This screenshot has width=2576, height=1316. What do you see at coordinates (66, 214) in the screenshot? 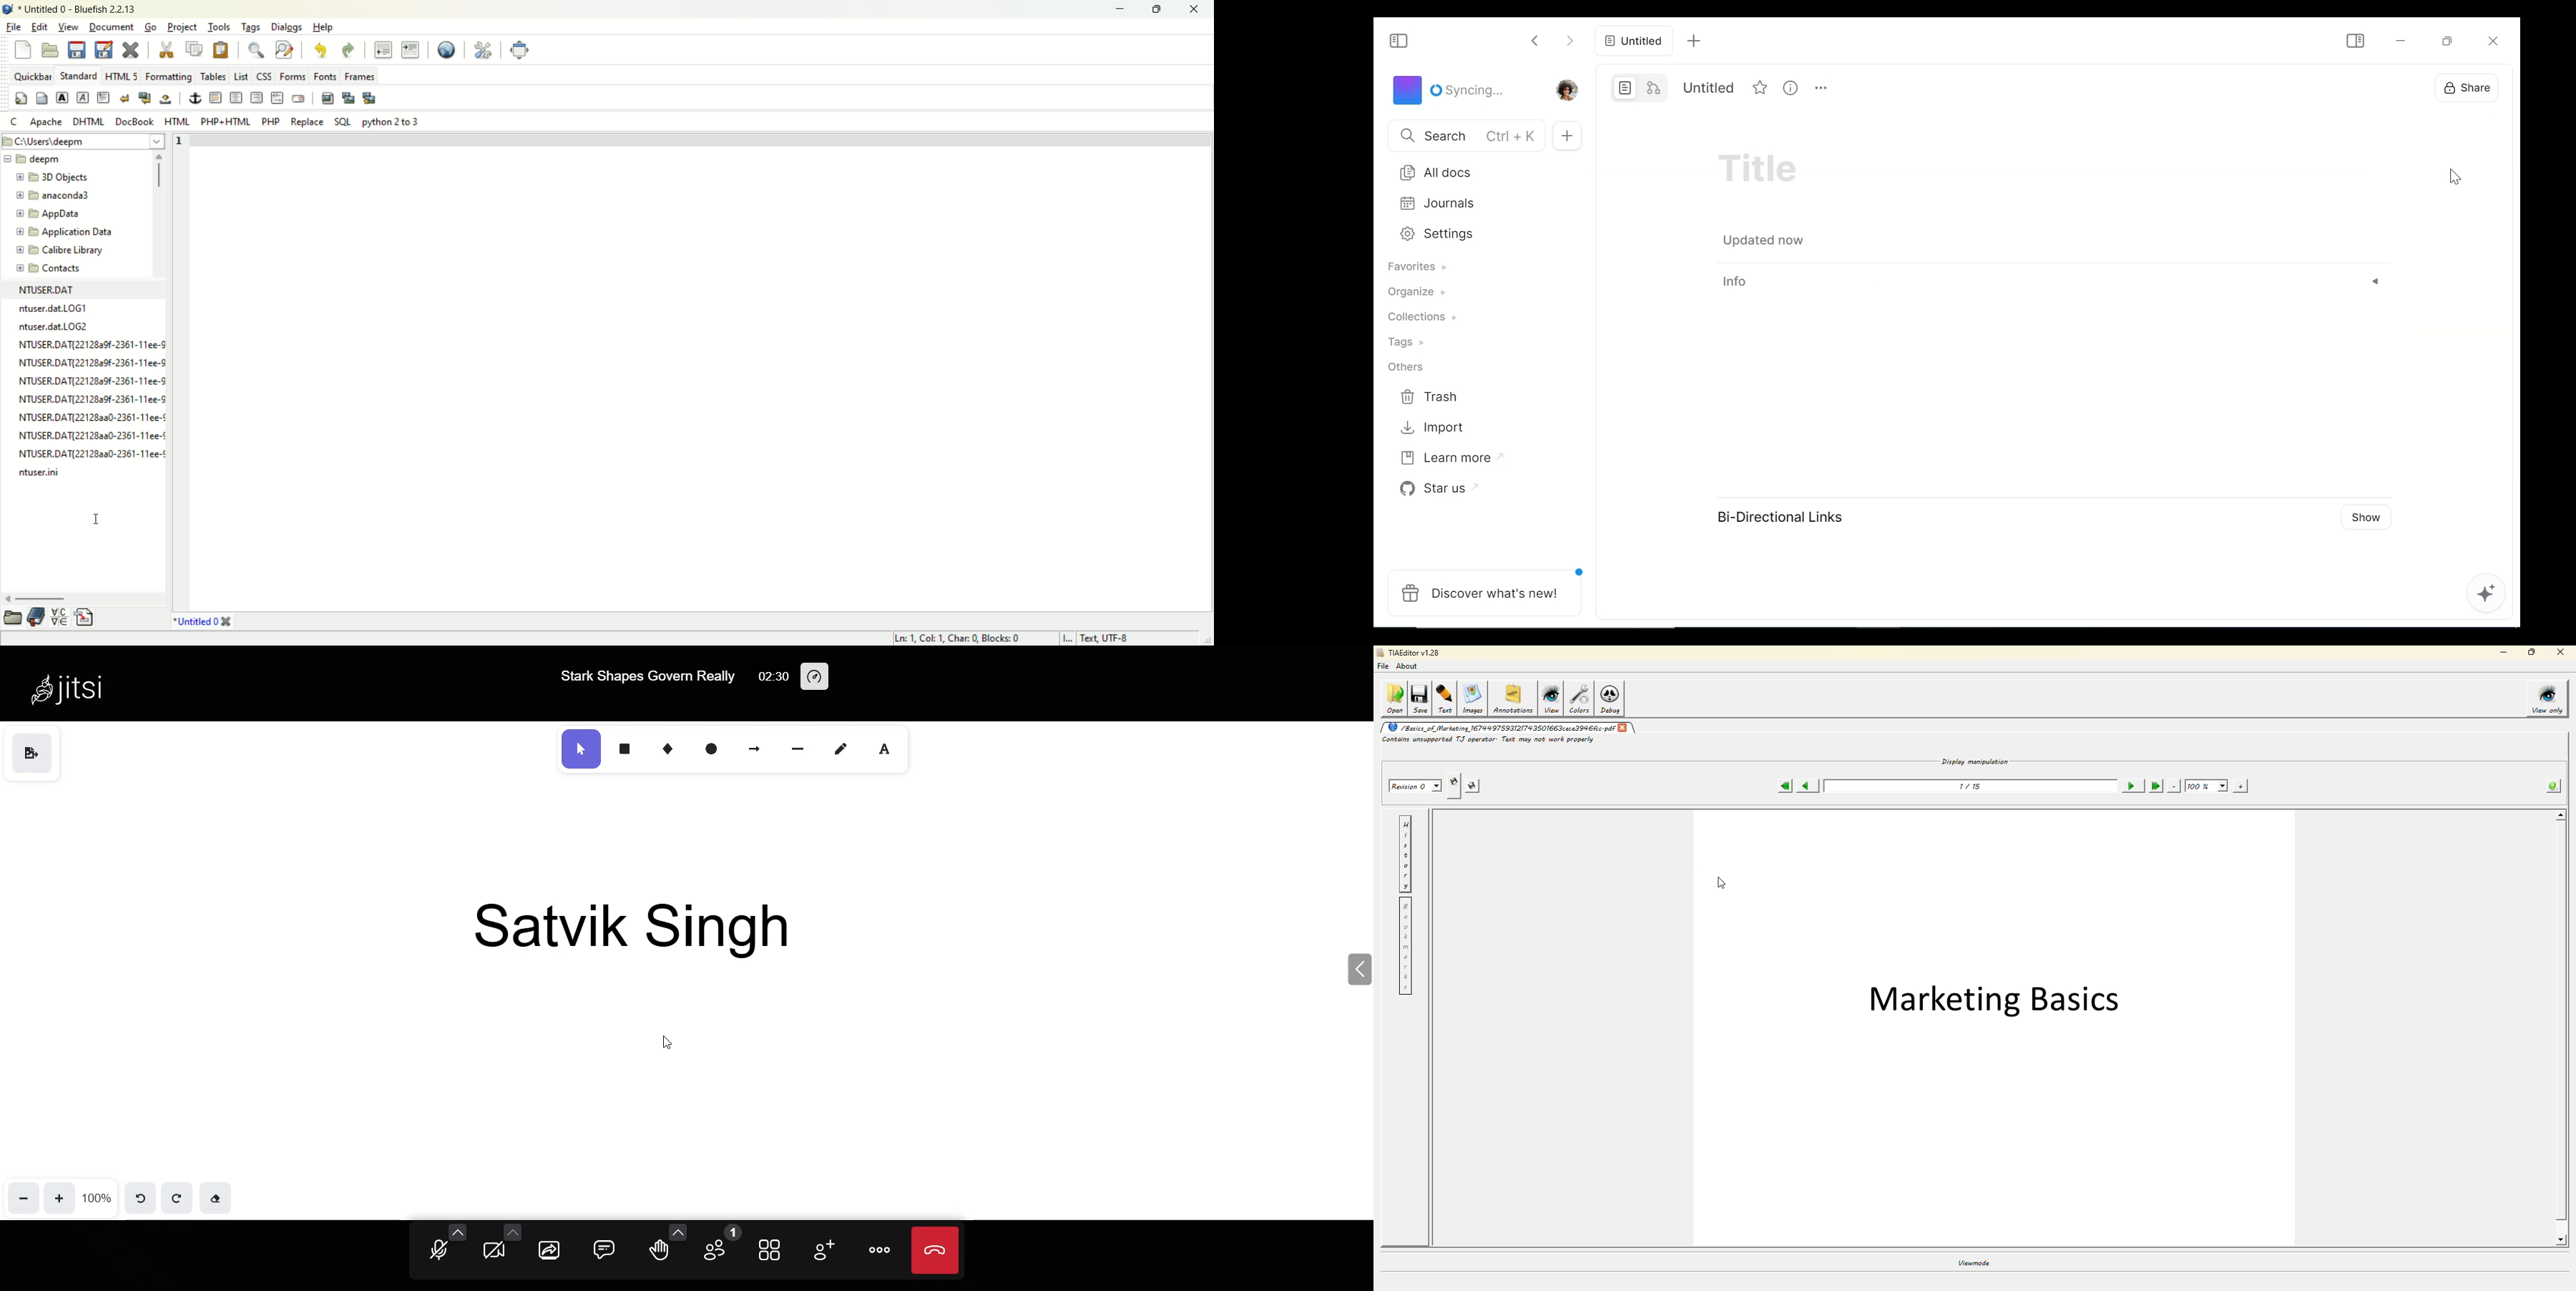
I see `folder name` at bounding box center [66, 214].